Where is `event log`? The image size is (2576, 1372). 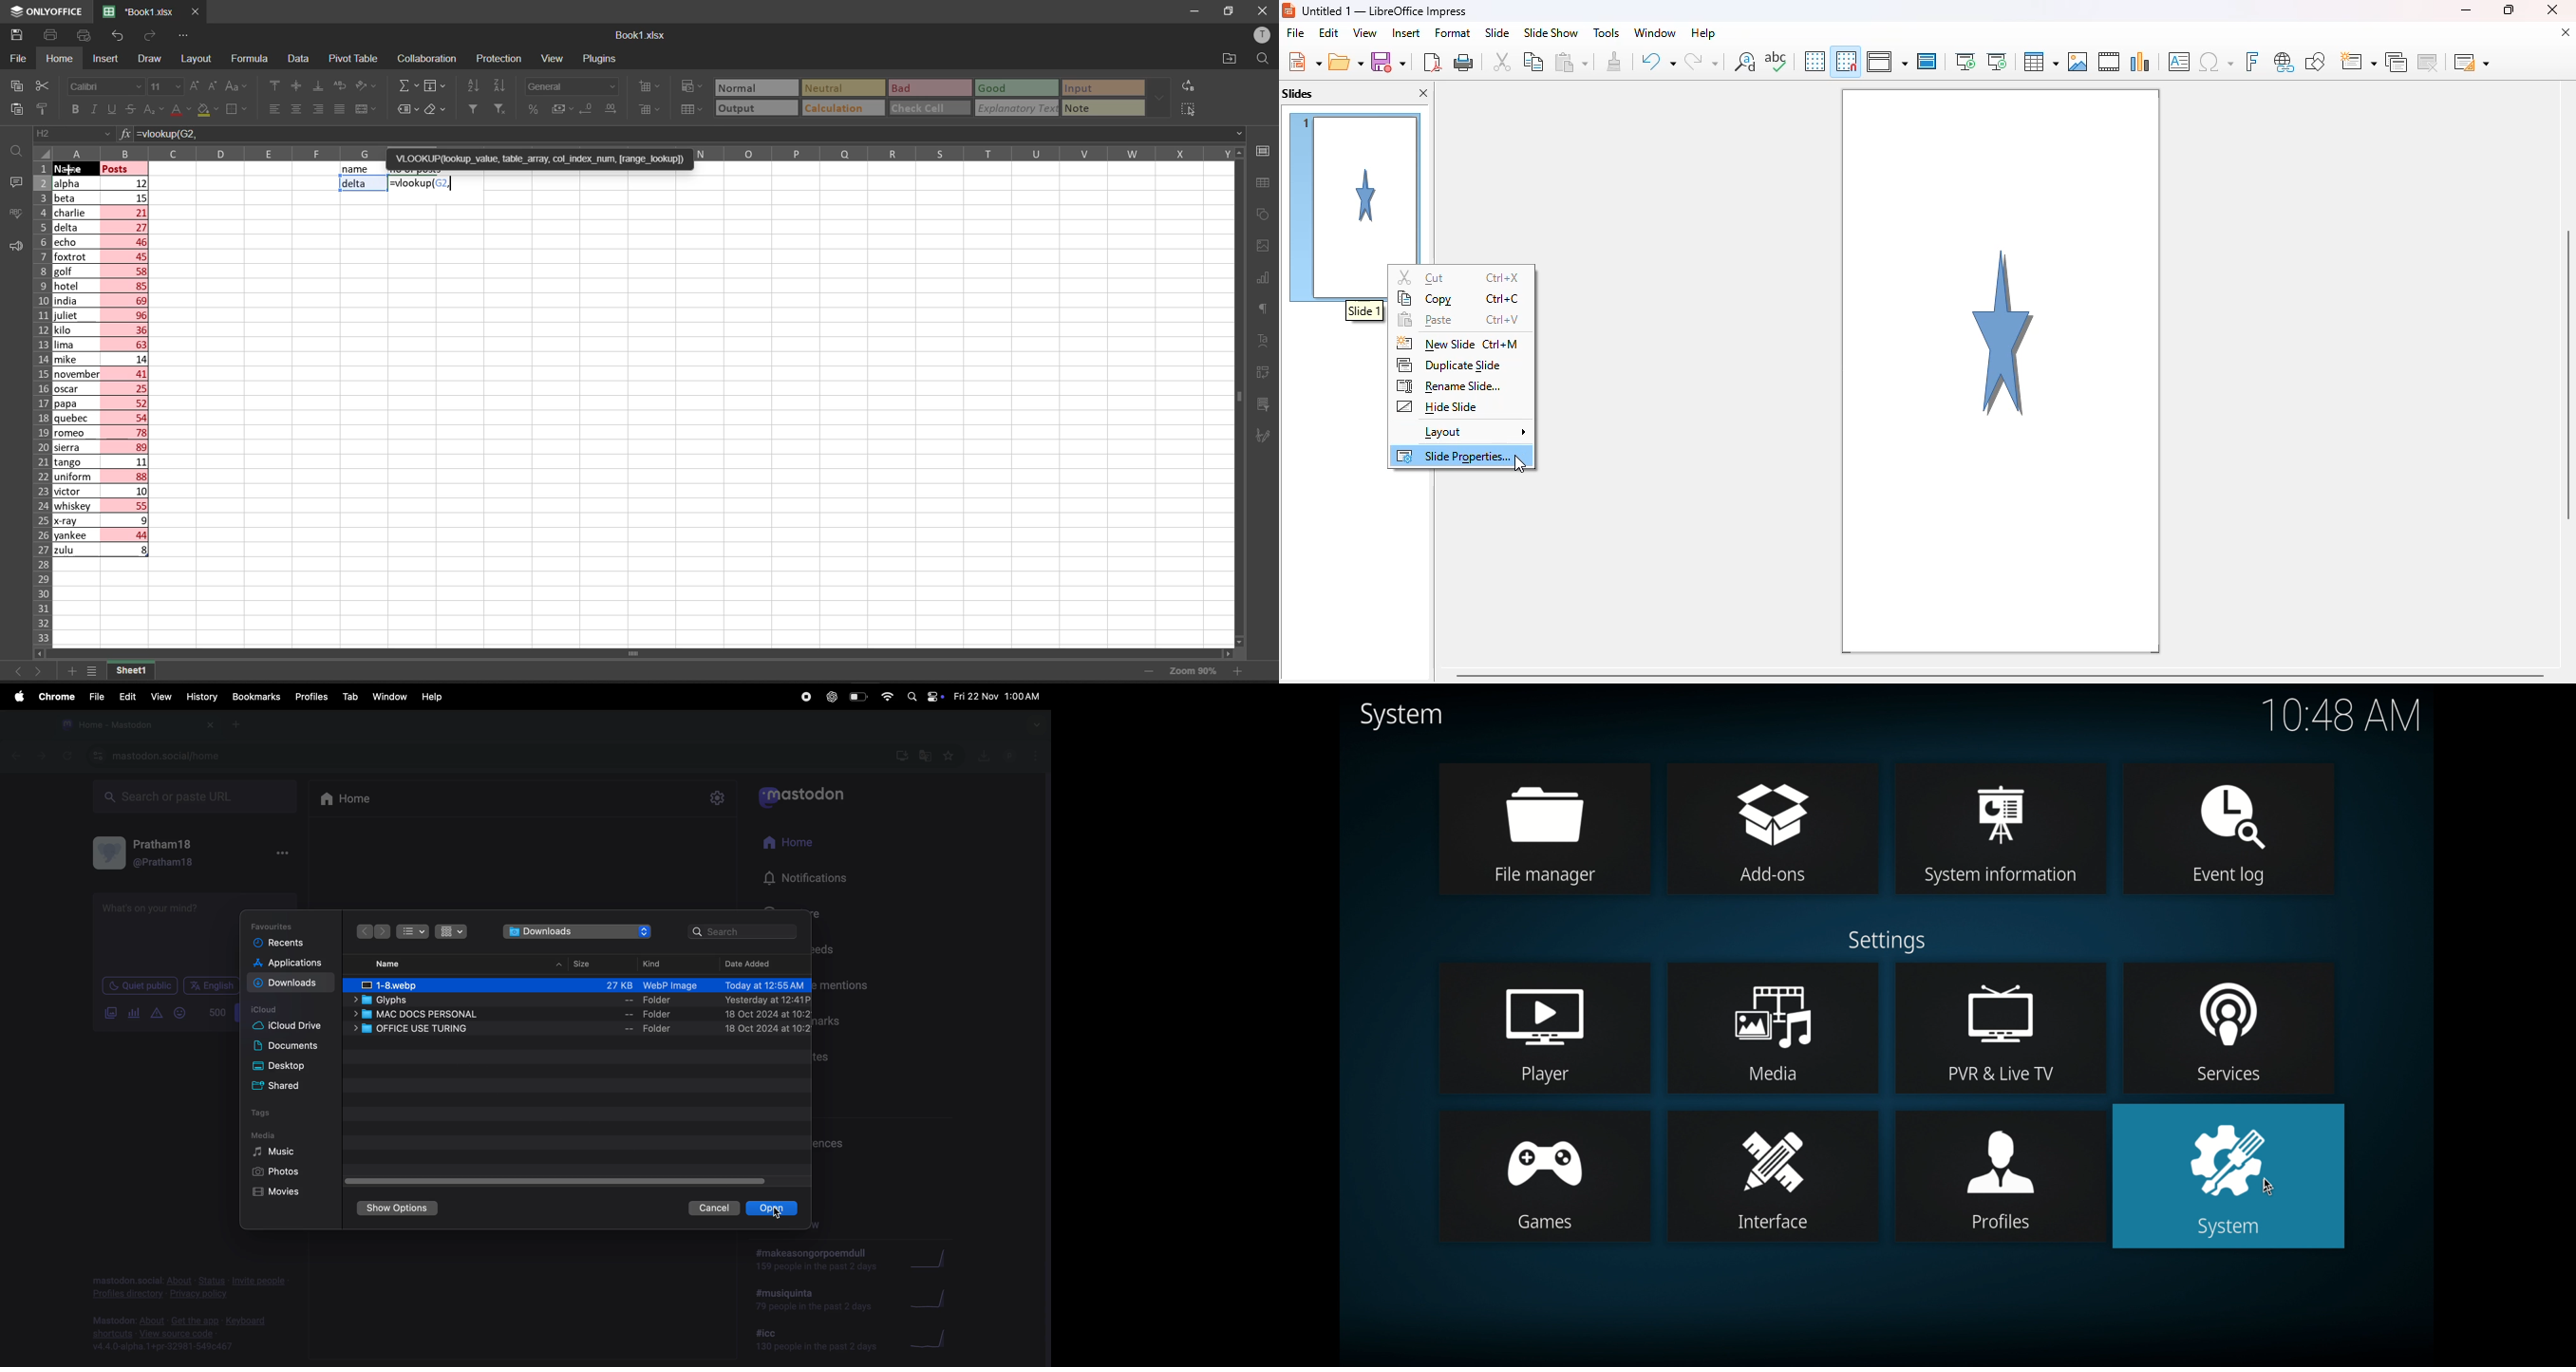
event log is located at coordinates (2230, 830).